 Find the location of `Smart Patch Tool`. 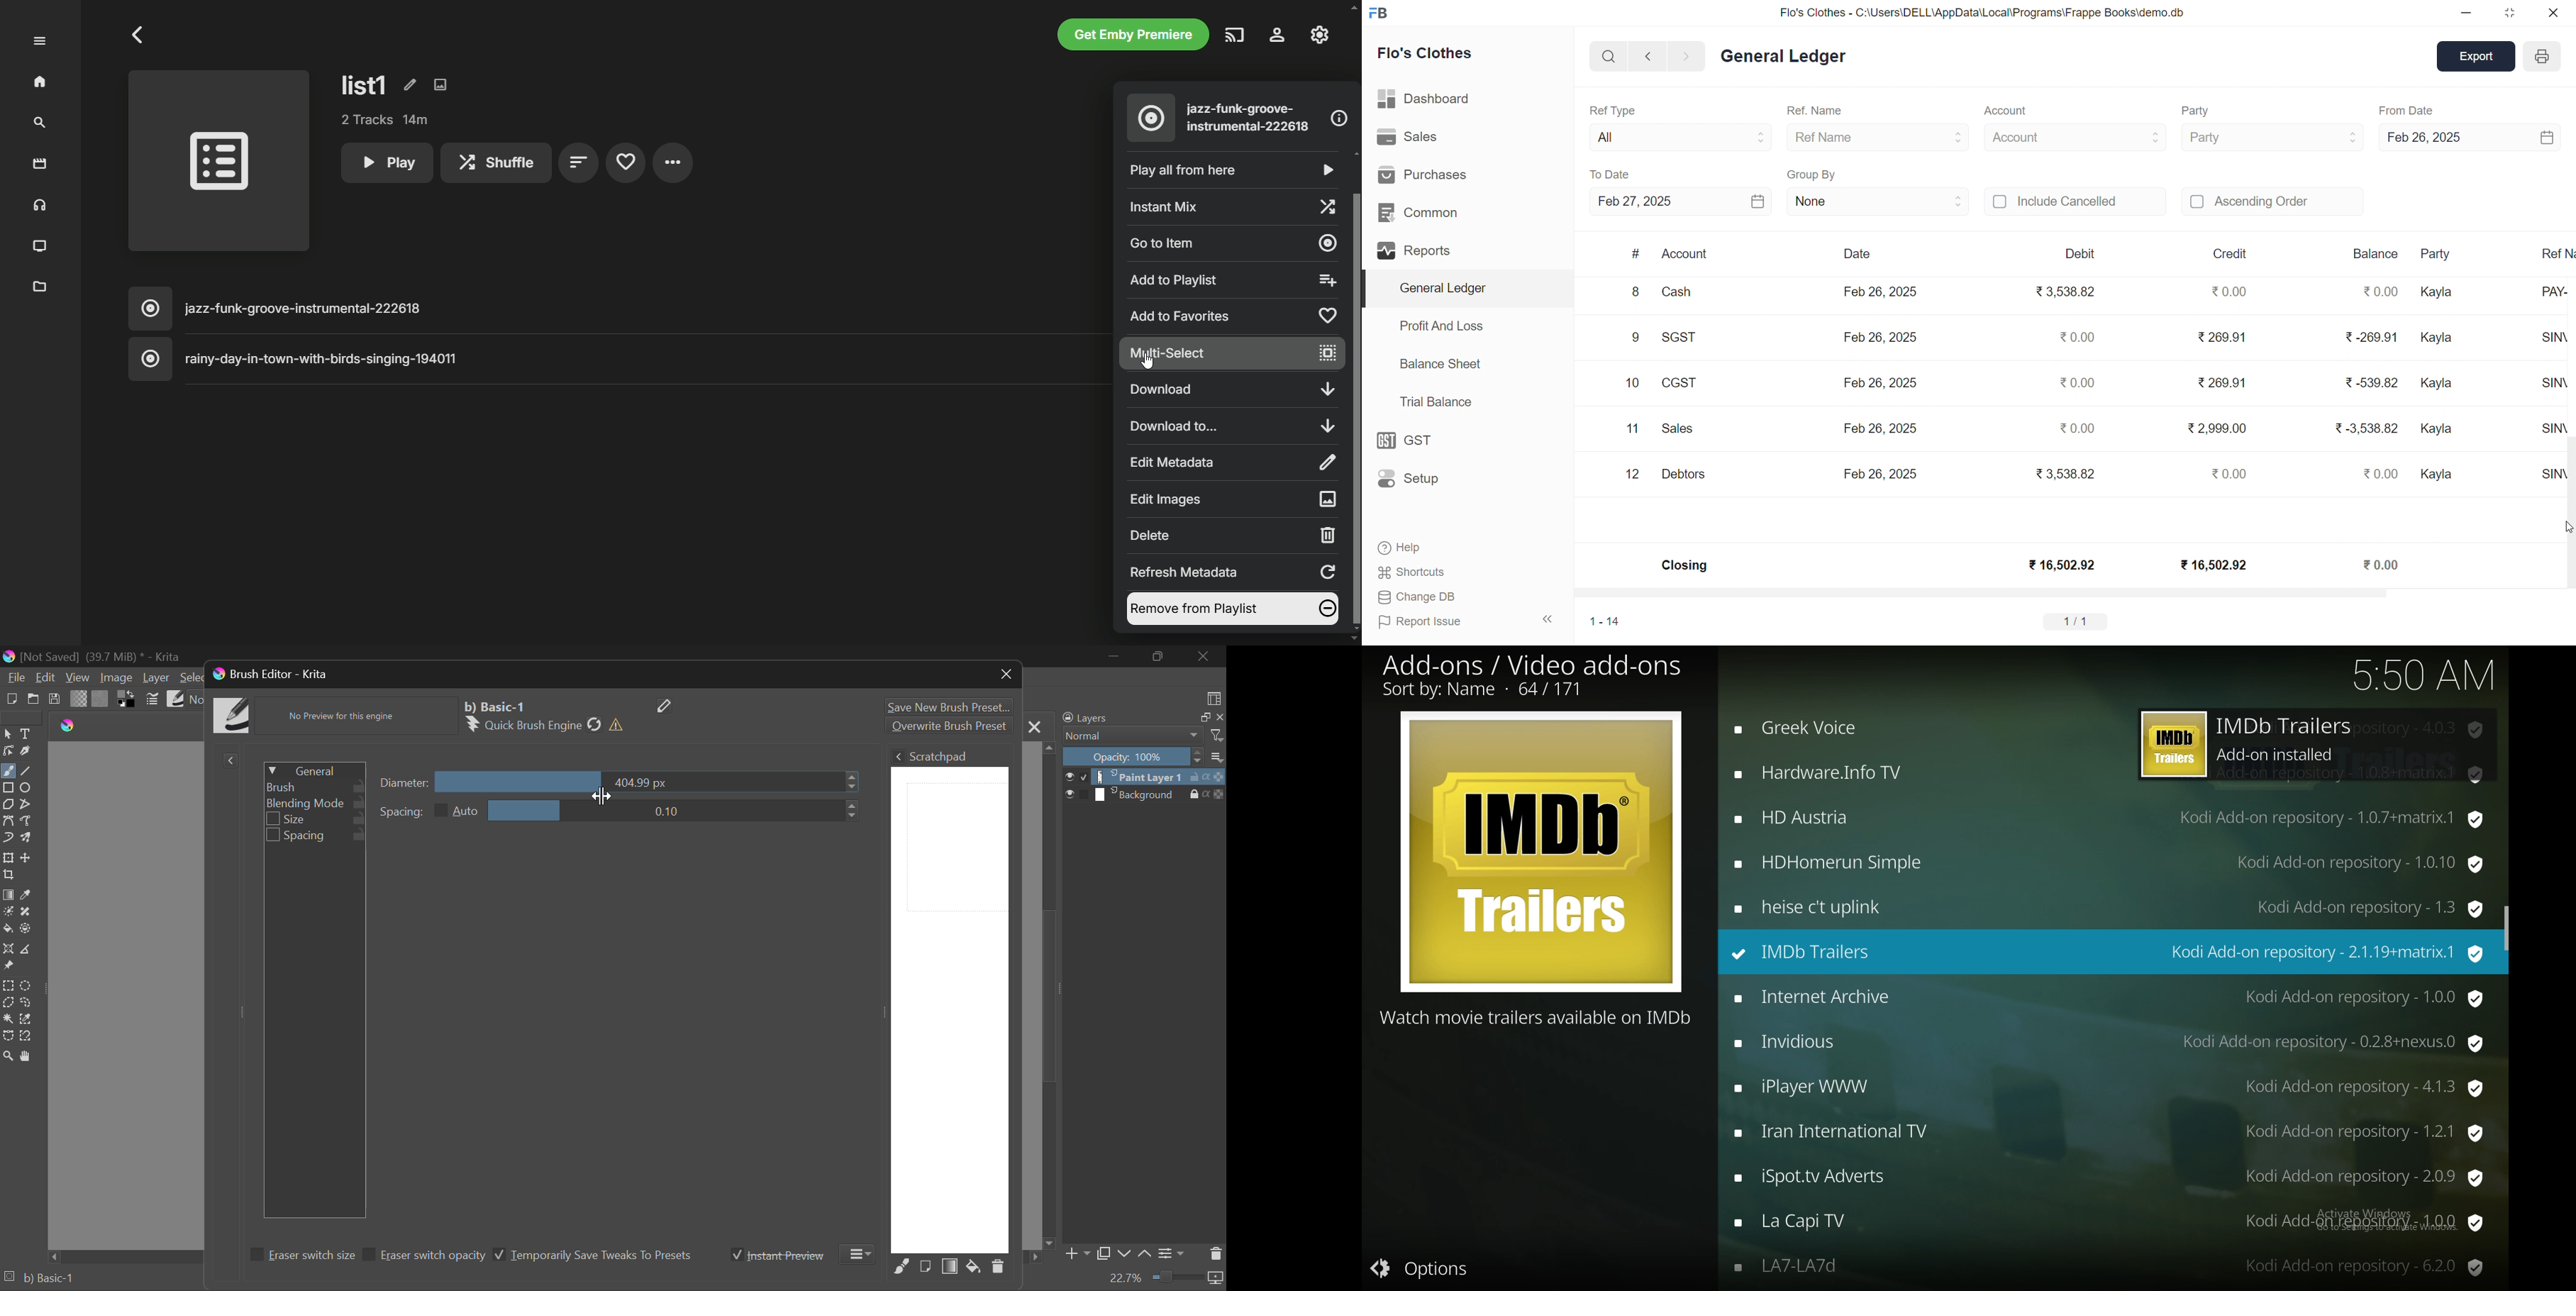

Smart Patch Tool is located at coordinates (27, 911).